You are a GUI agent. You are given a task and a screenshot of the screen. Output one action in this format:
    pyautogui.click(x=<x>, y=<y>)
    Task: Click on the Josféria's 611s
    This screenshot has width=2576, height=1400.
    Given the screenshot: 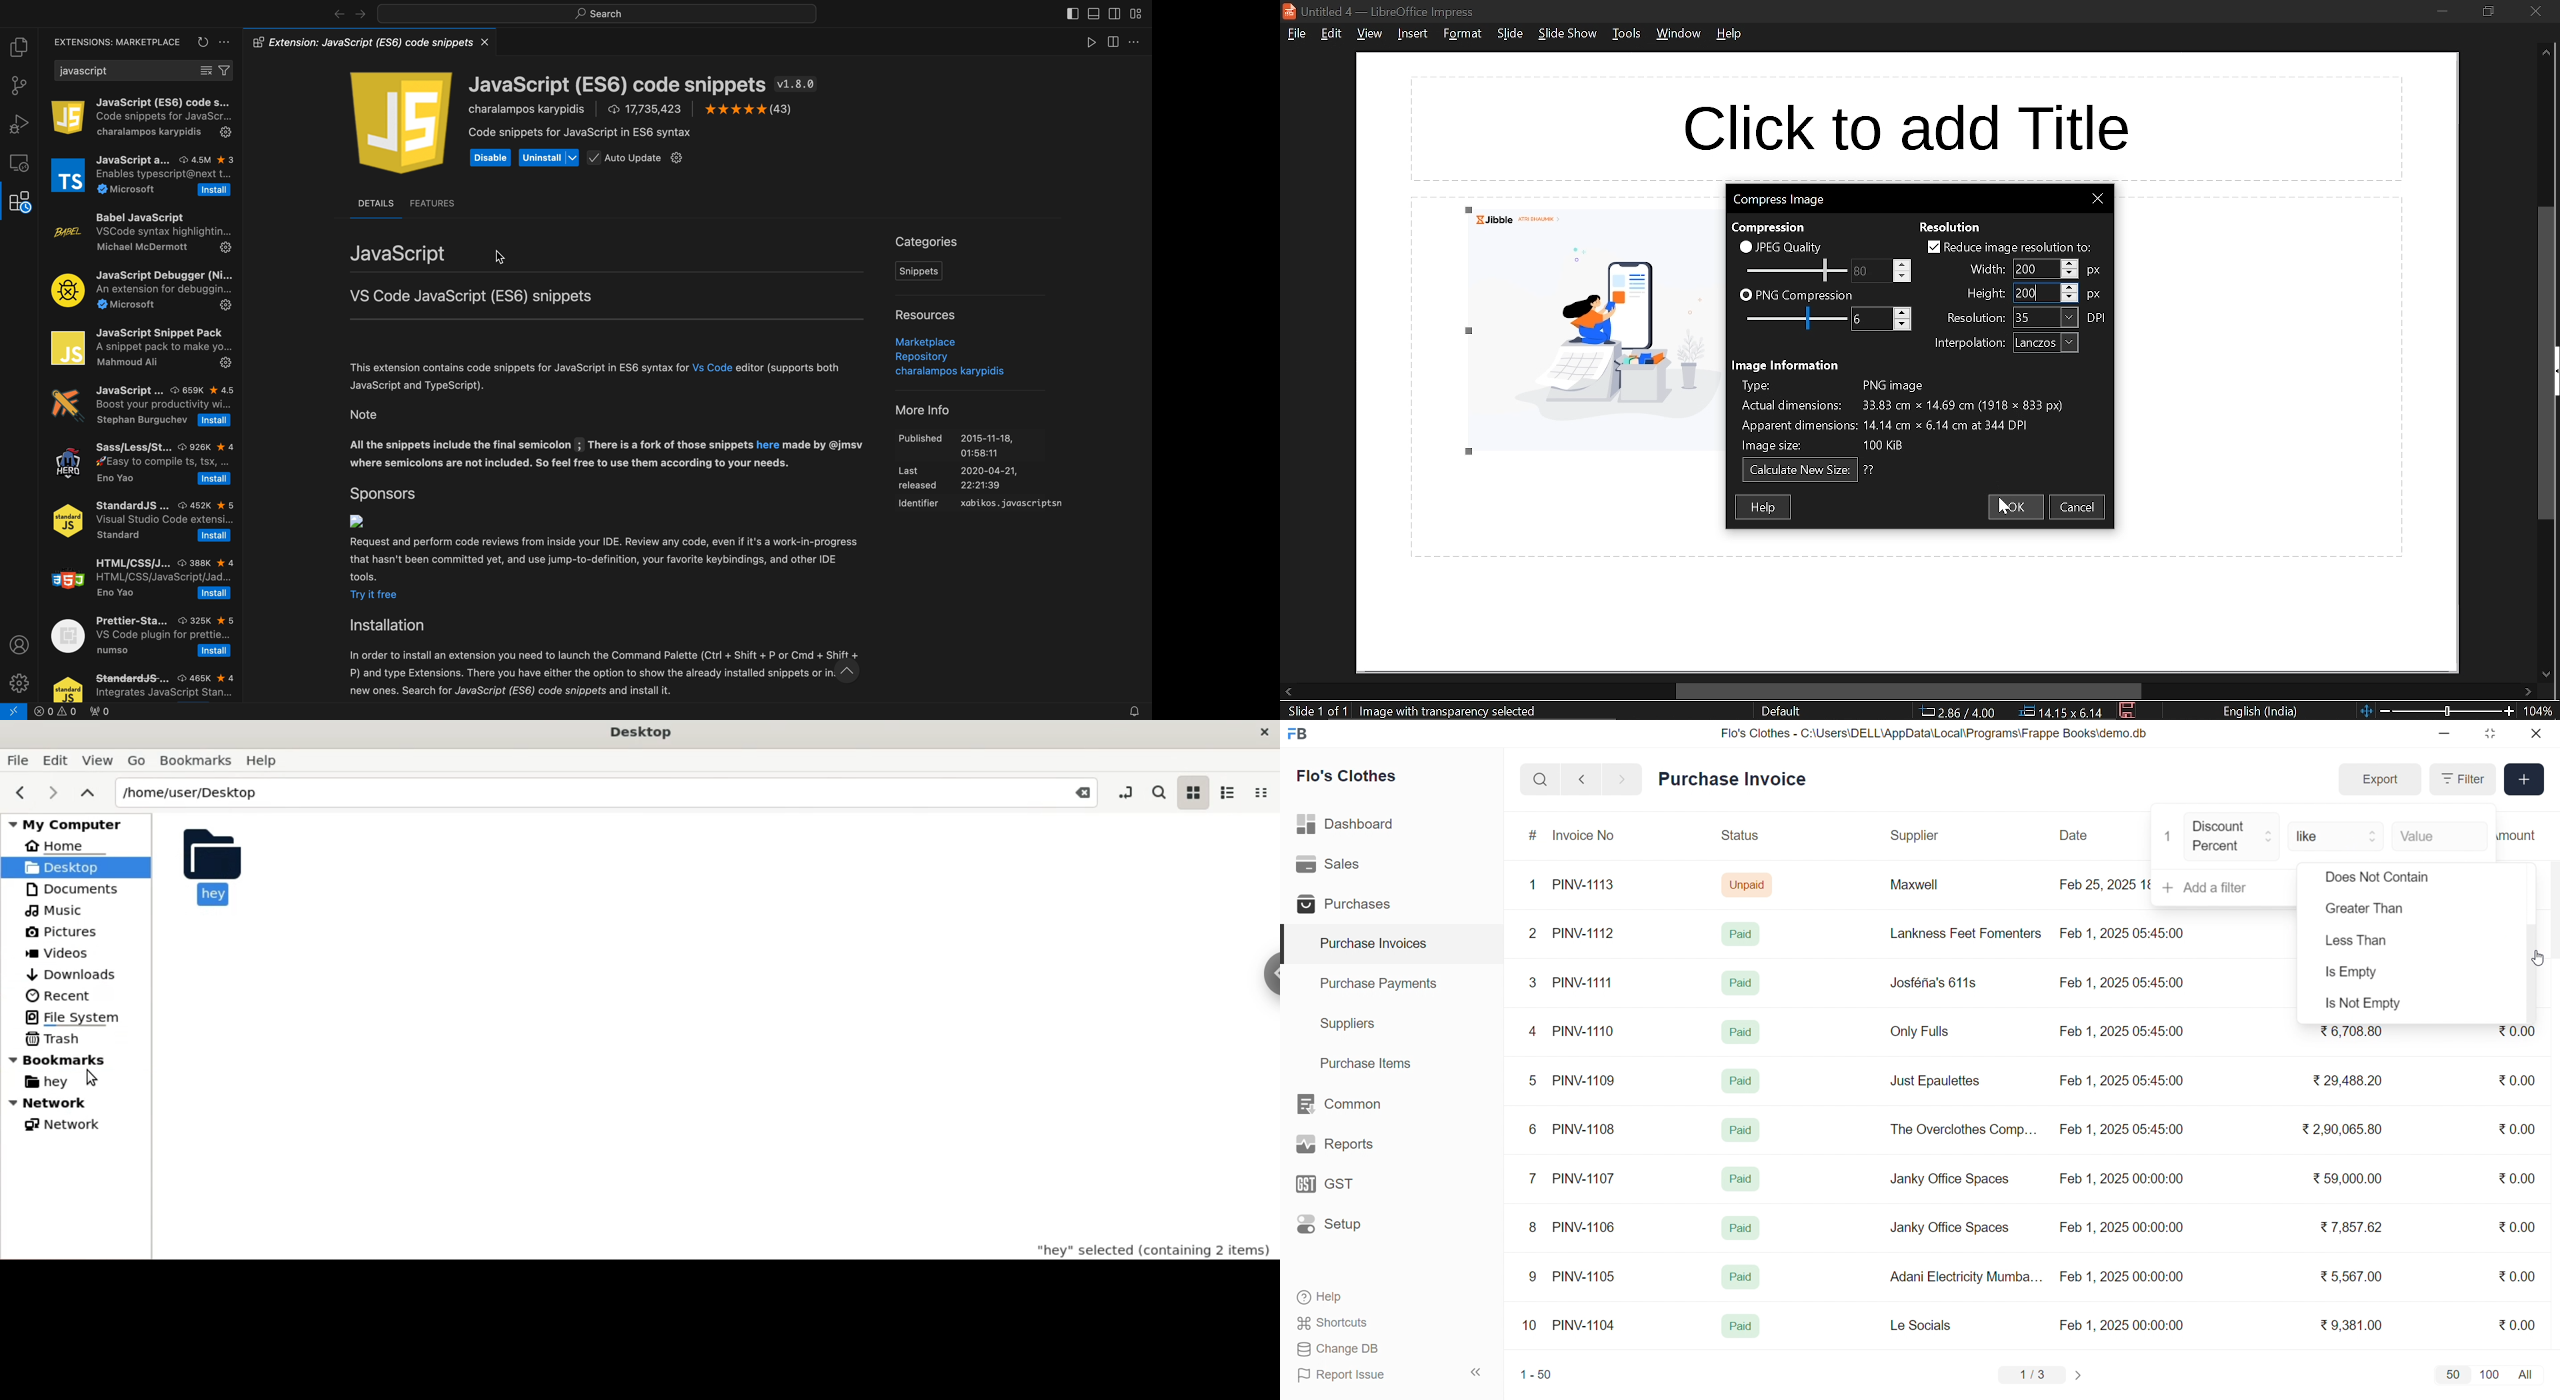 What is the action you would take?
    pyautogui.click(x=1931, y=981)
    